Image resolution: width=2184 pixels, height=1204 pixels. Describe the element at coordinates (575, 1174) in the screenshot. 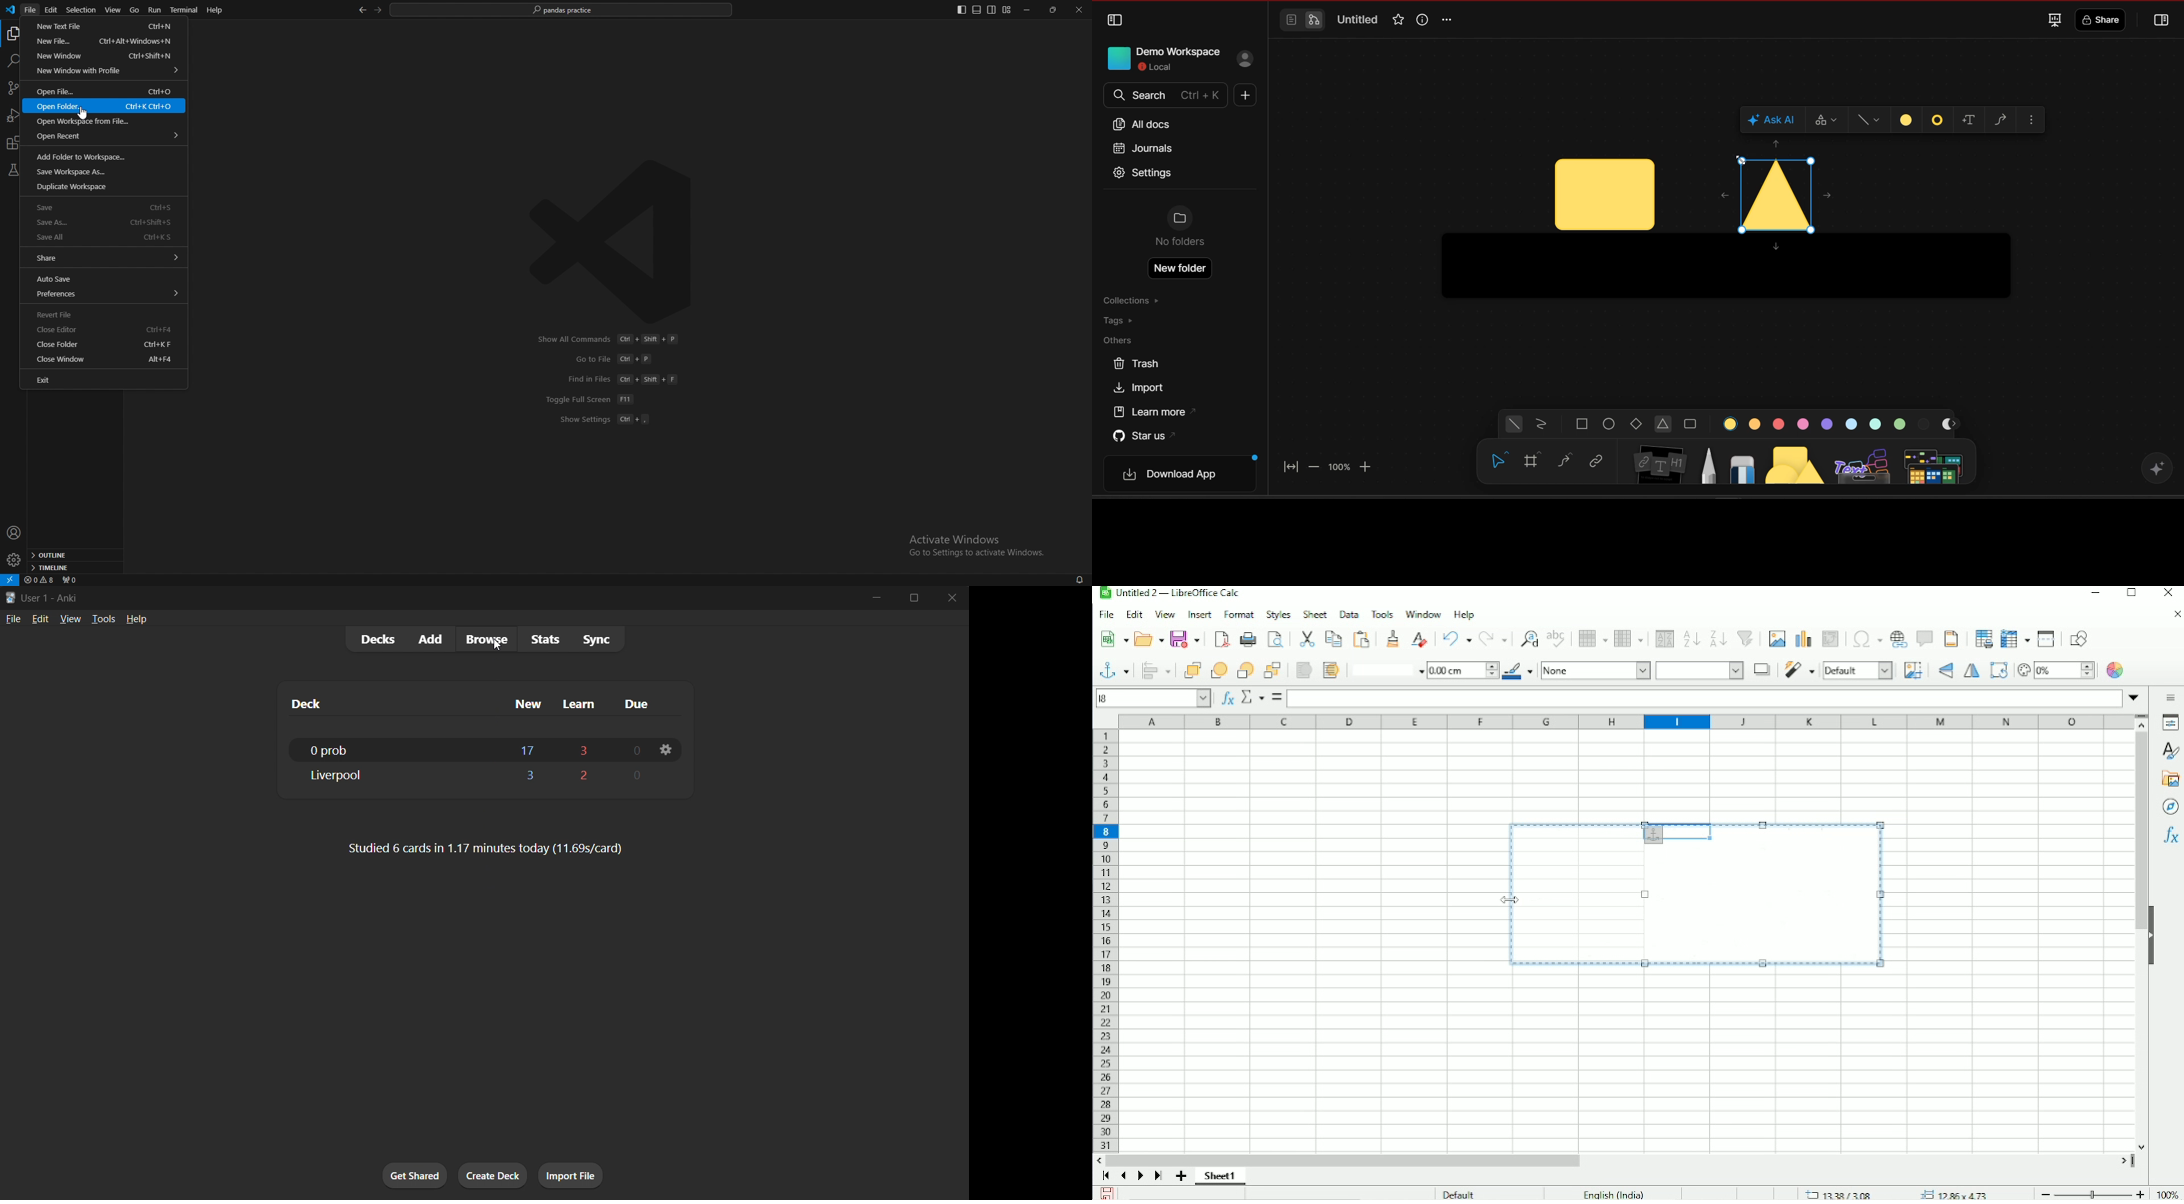

I see `import file` at that location.